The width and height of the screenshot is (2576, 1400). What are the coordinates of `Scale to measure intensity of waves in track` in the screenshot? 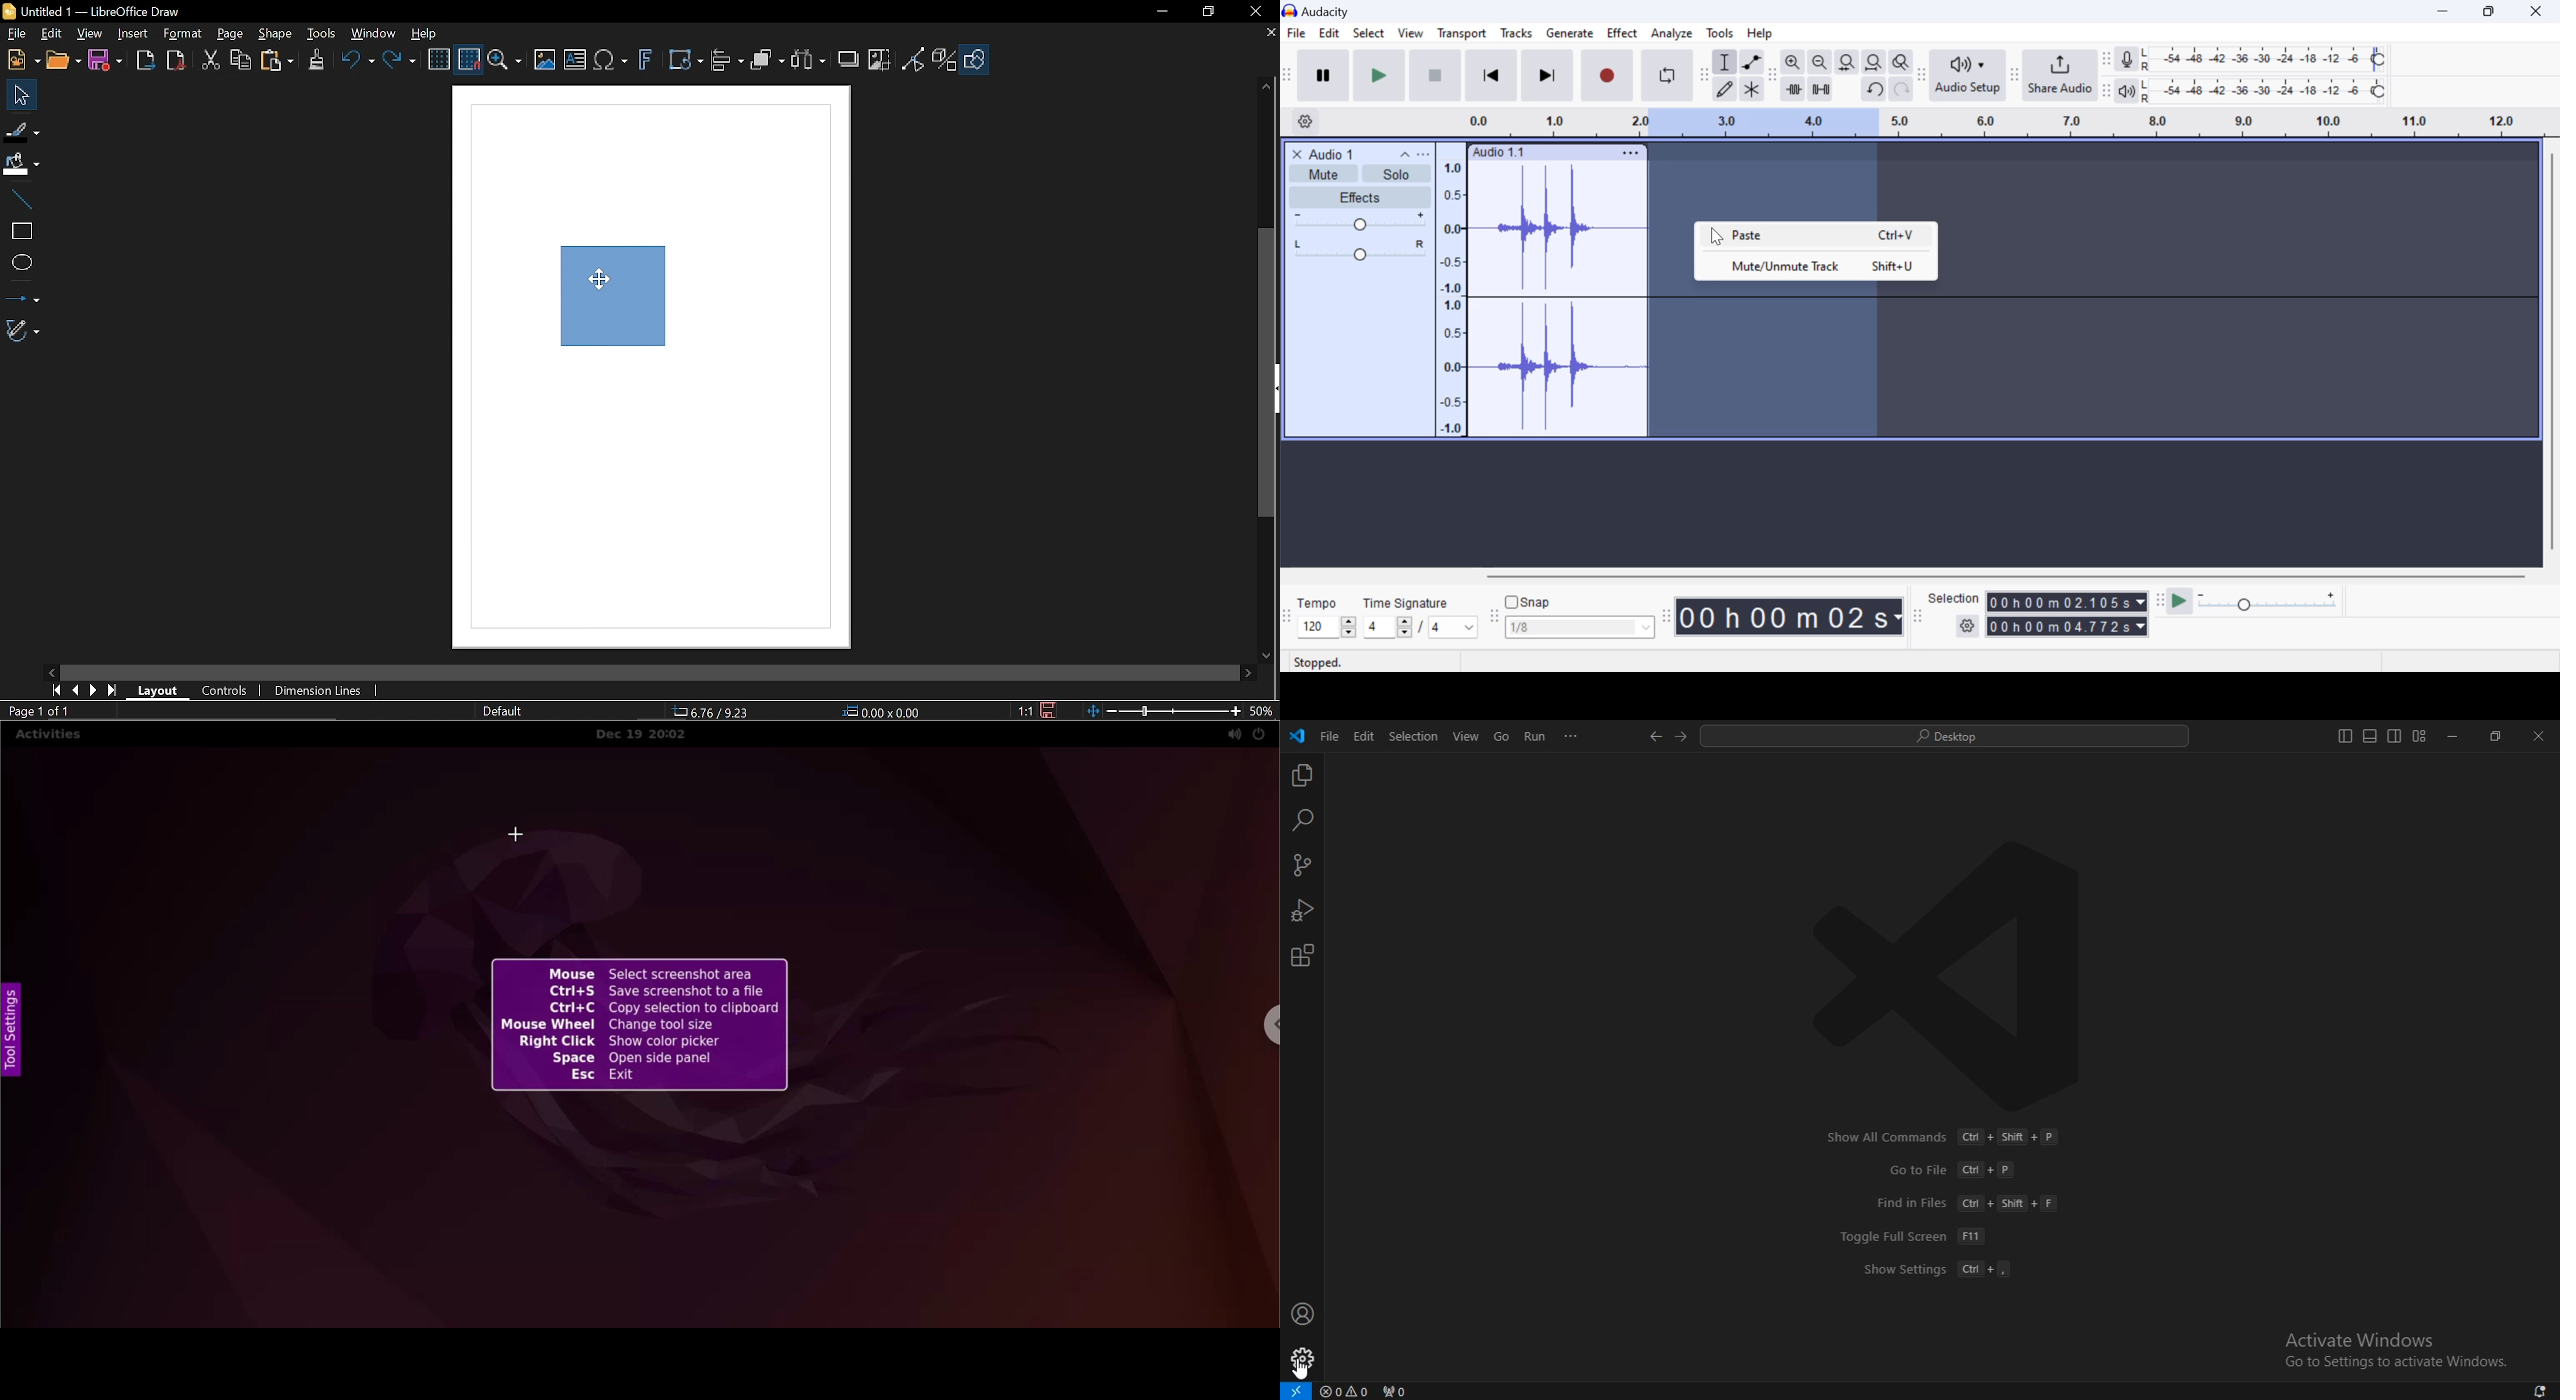 It's located at (1450, 295).